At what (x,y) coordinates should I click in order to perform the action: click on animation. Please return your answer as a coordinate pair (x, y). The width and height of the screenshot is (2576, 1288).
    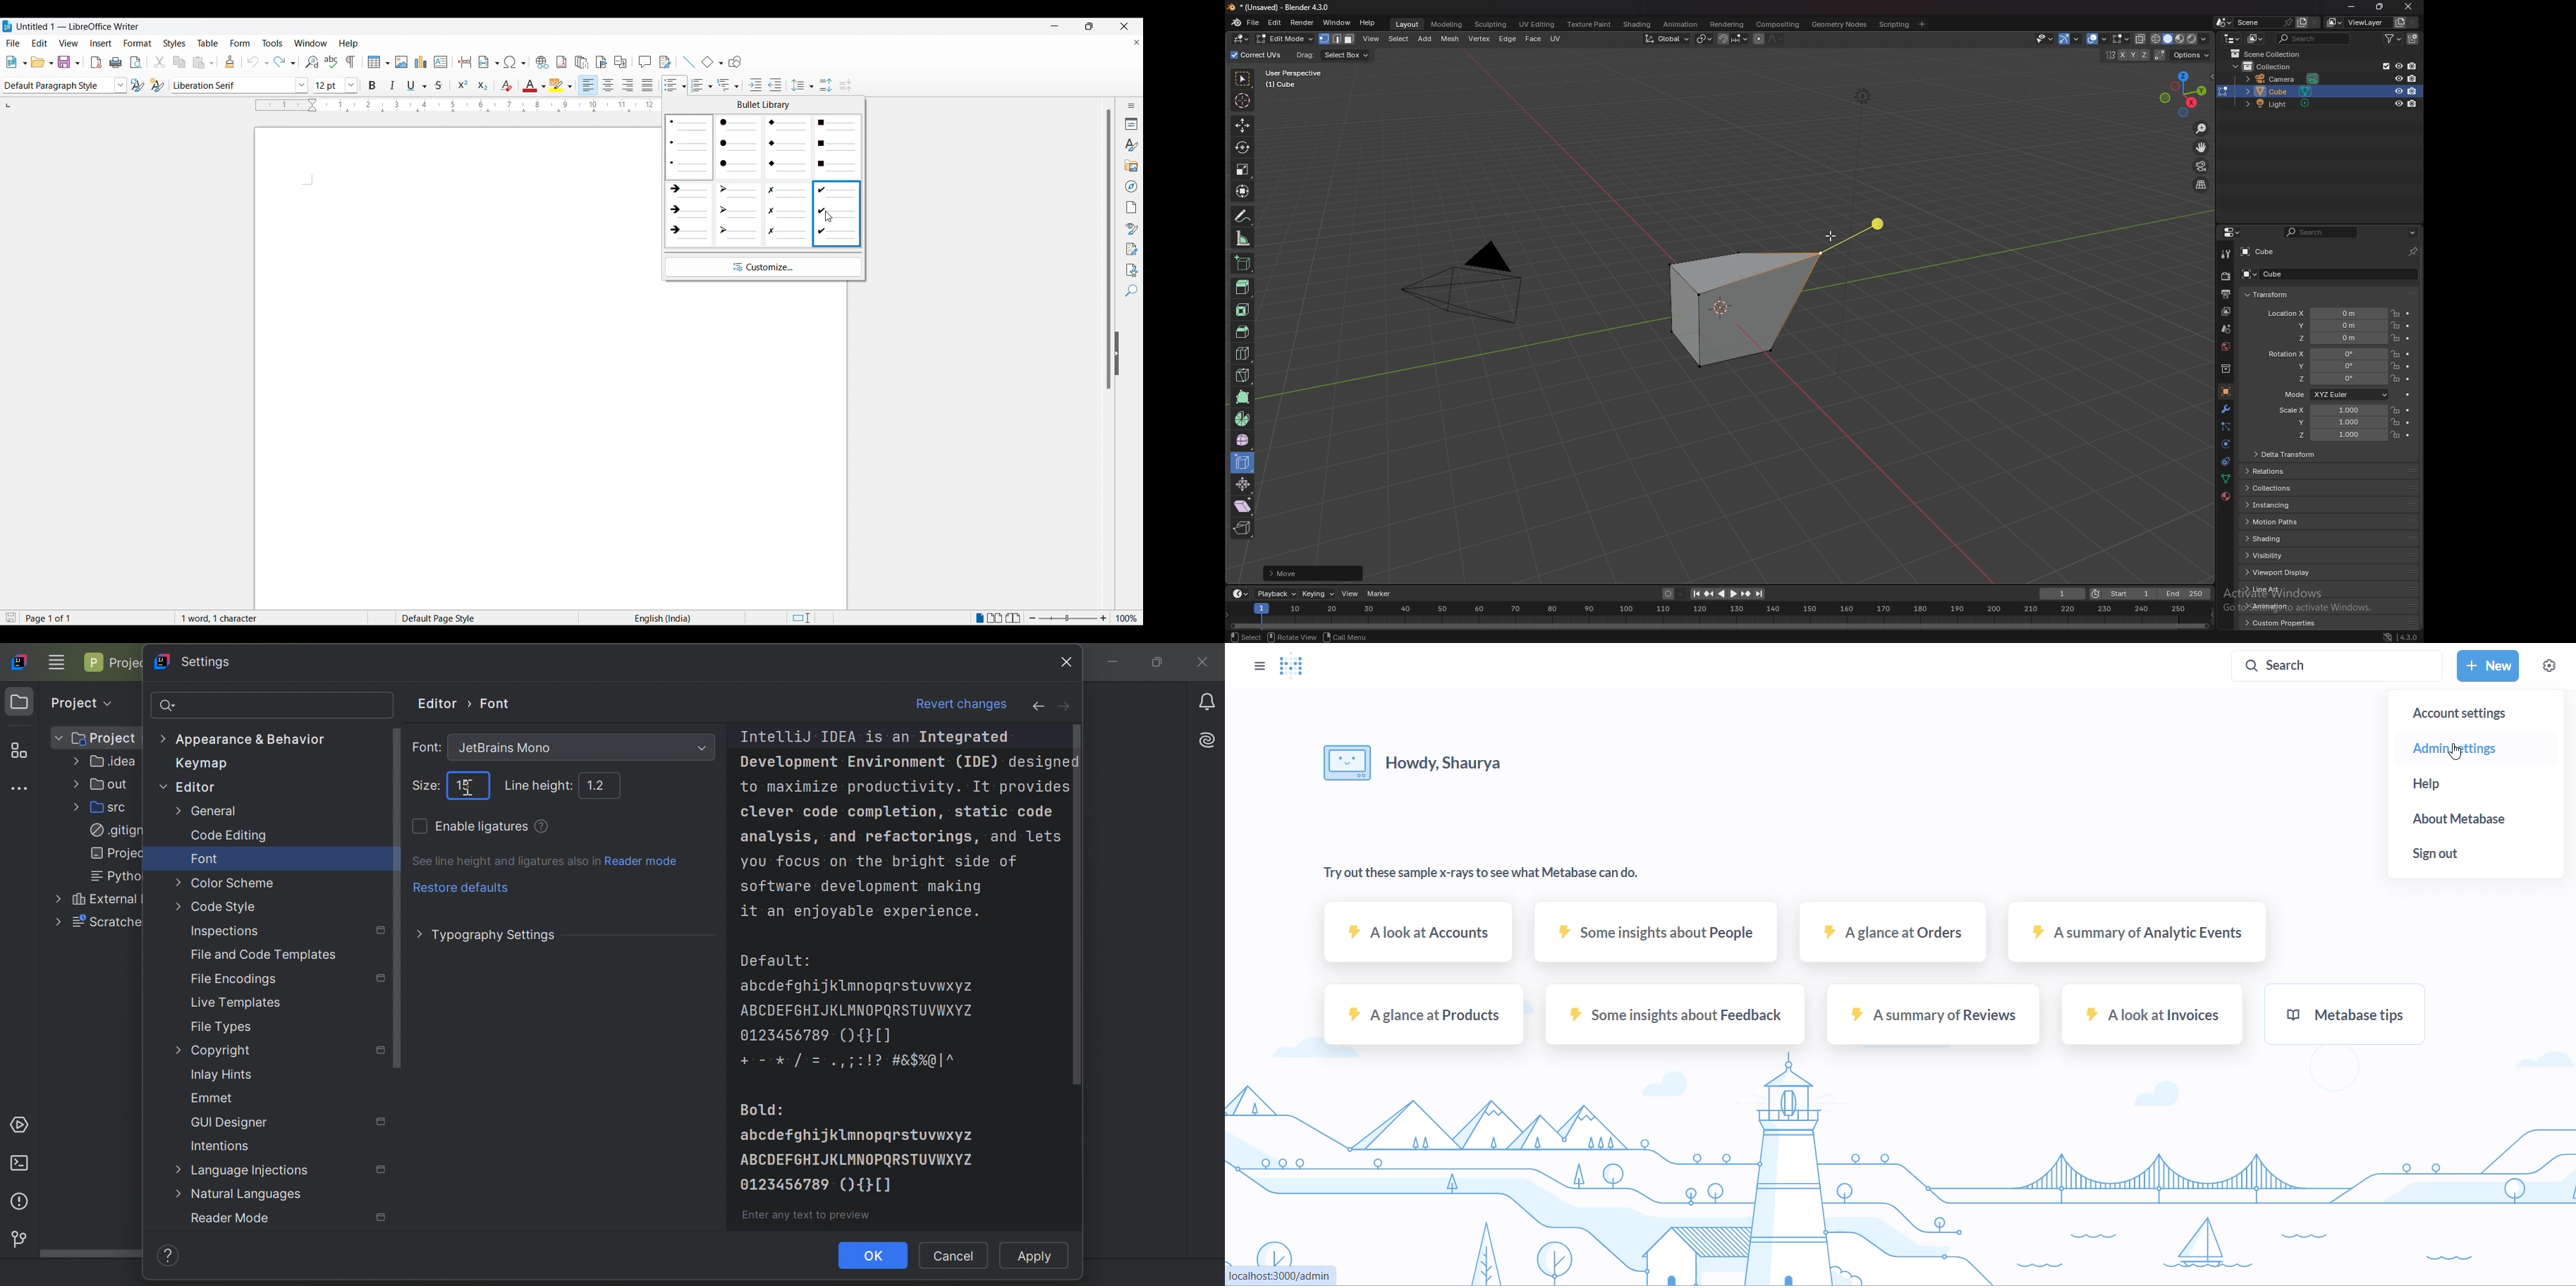
    Looking at the image, I should click on (1681, 24).